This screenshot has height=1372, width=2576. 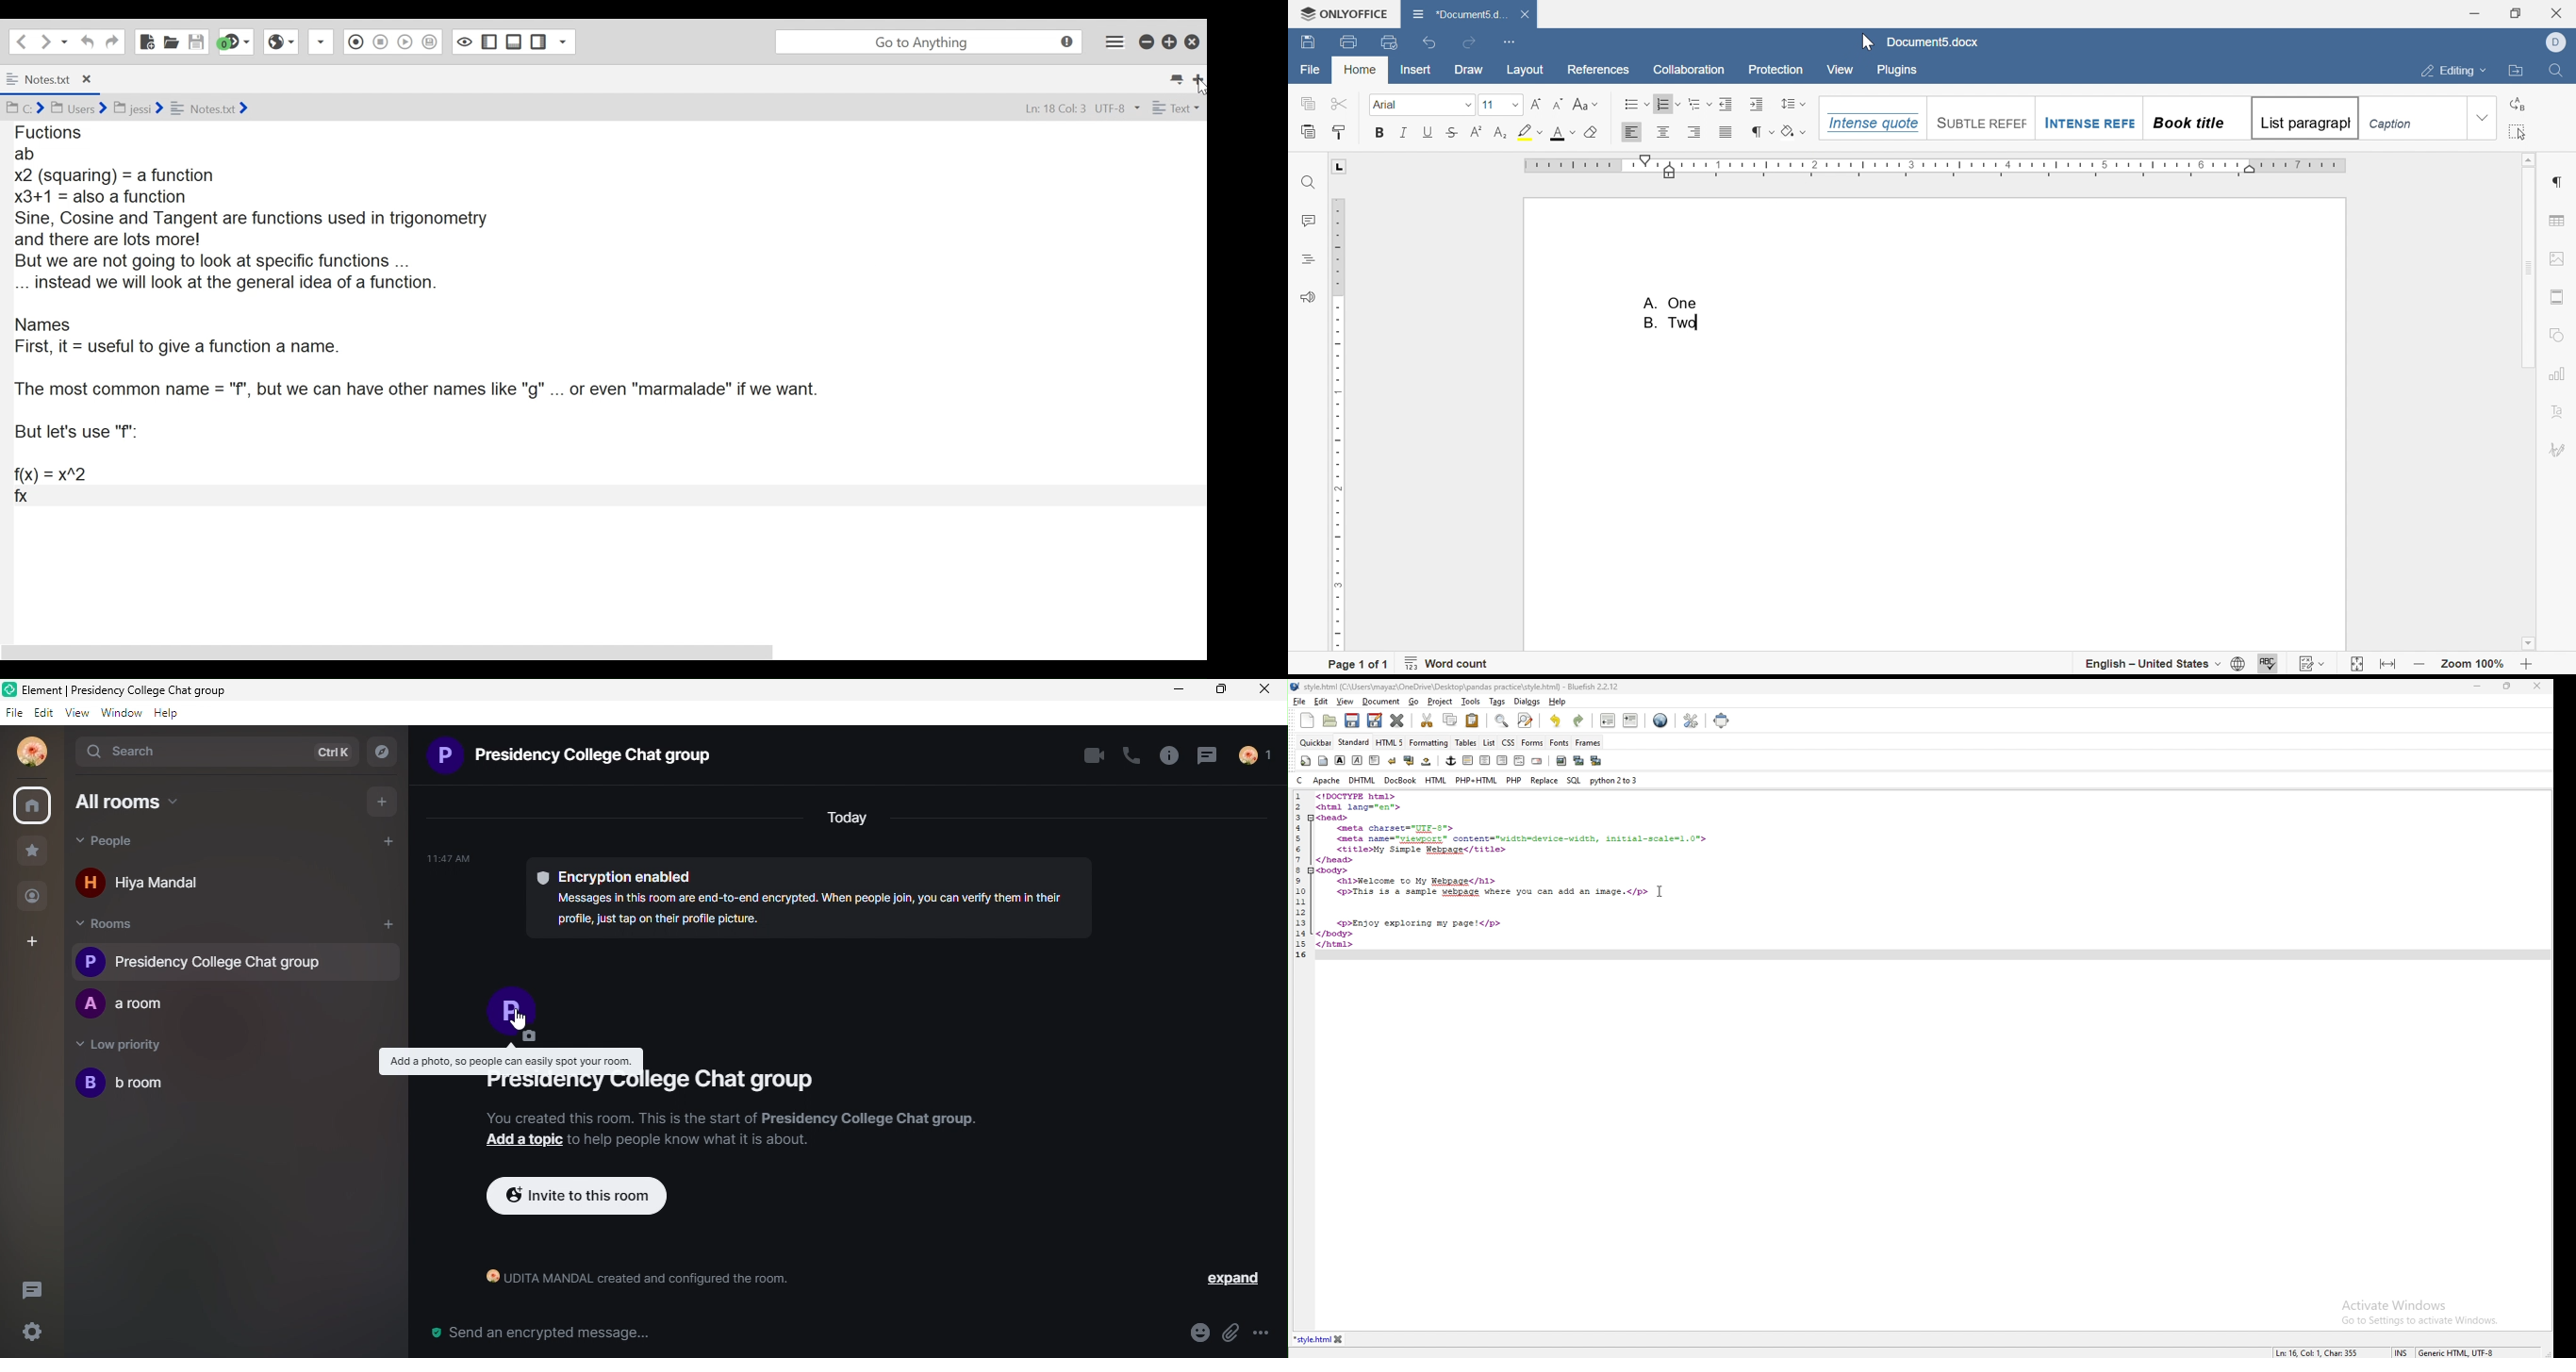 I want to click on zoom 100%, so click(x=2474, y=664).